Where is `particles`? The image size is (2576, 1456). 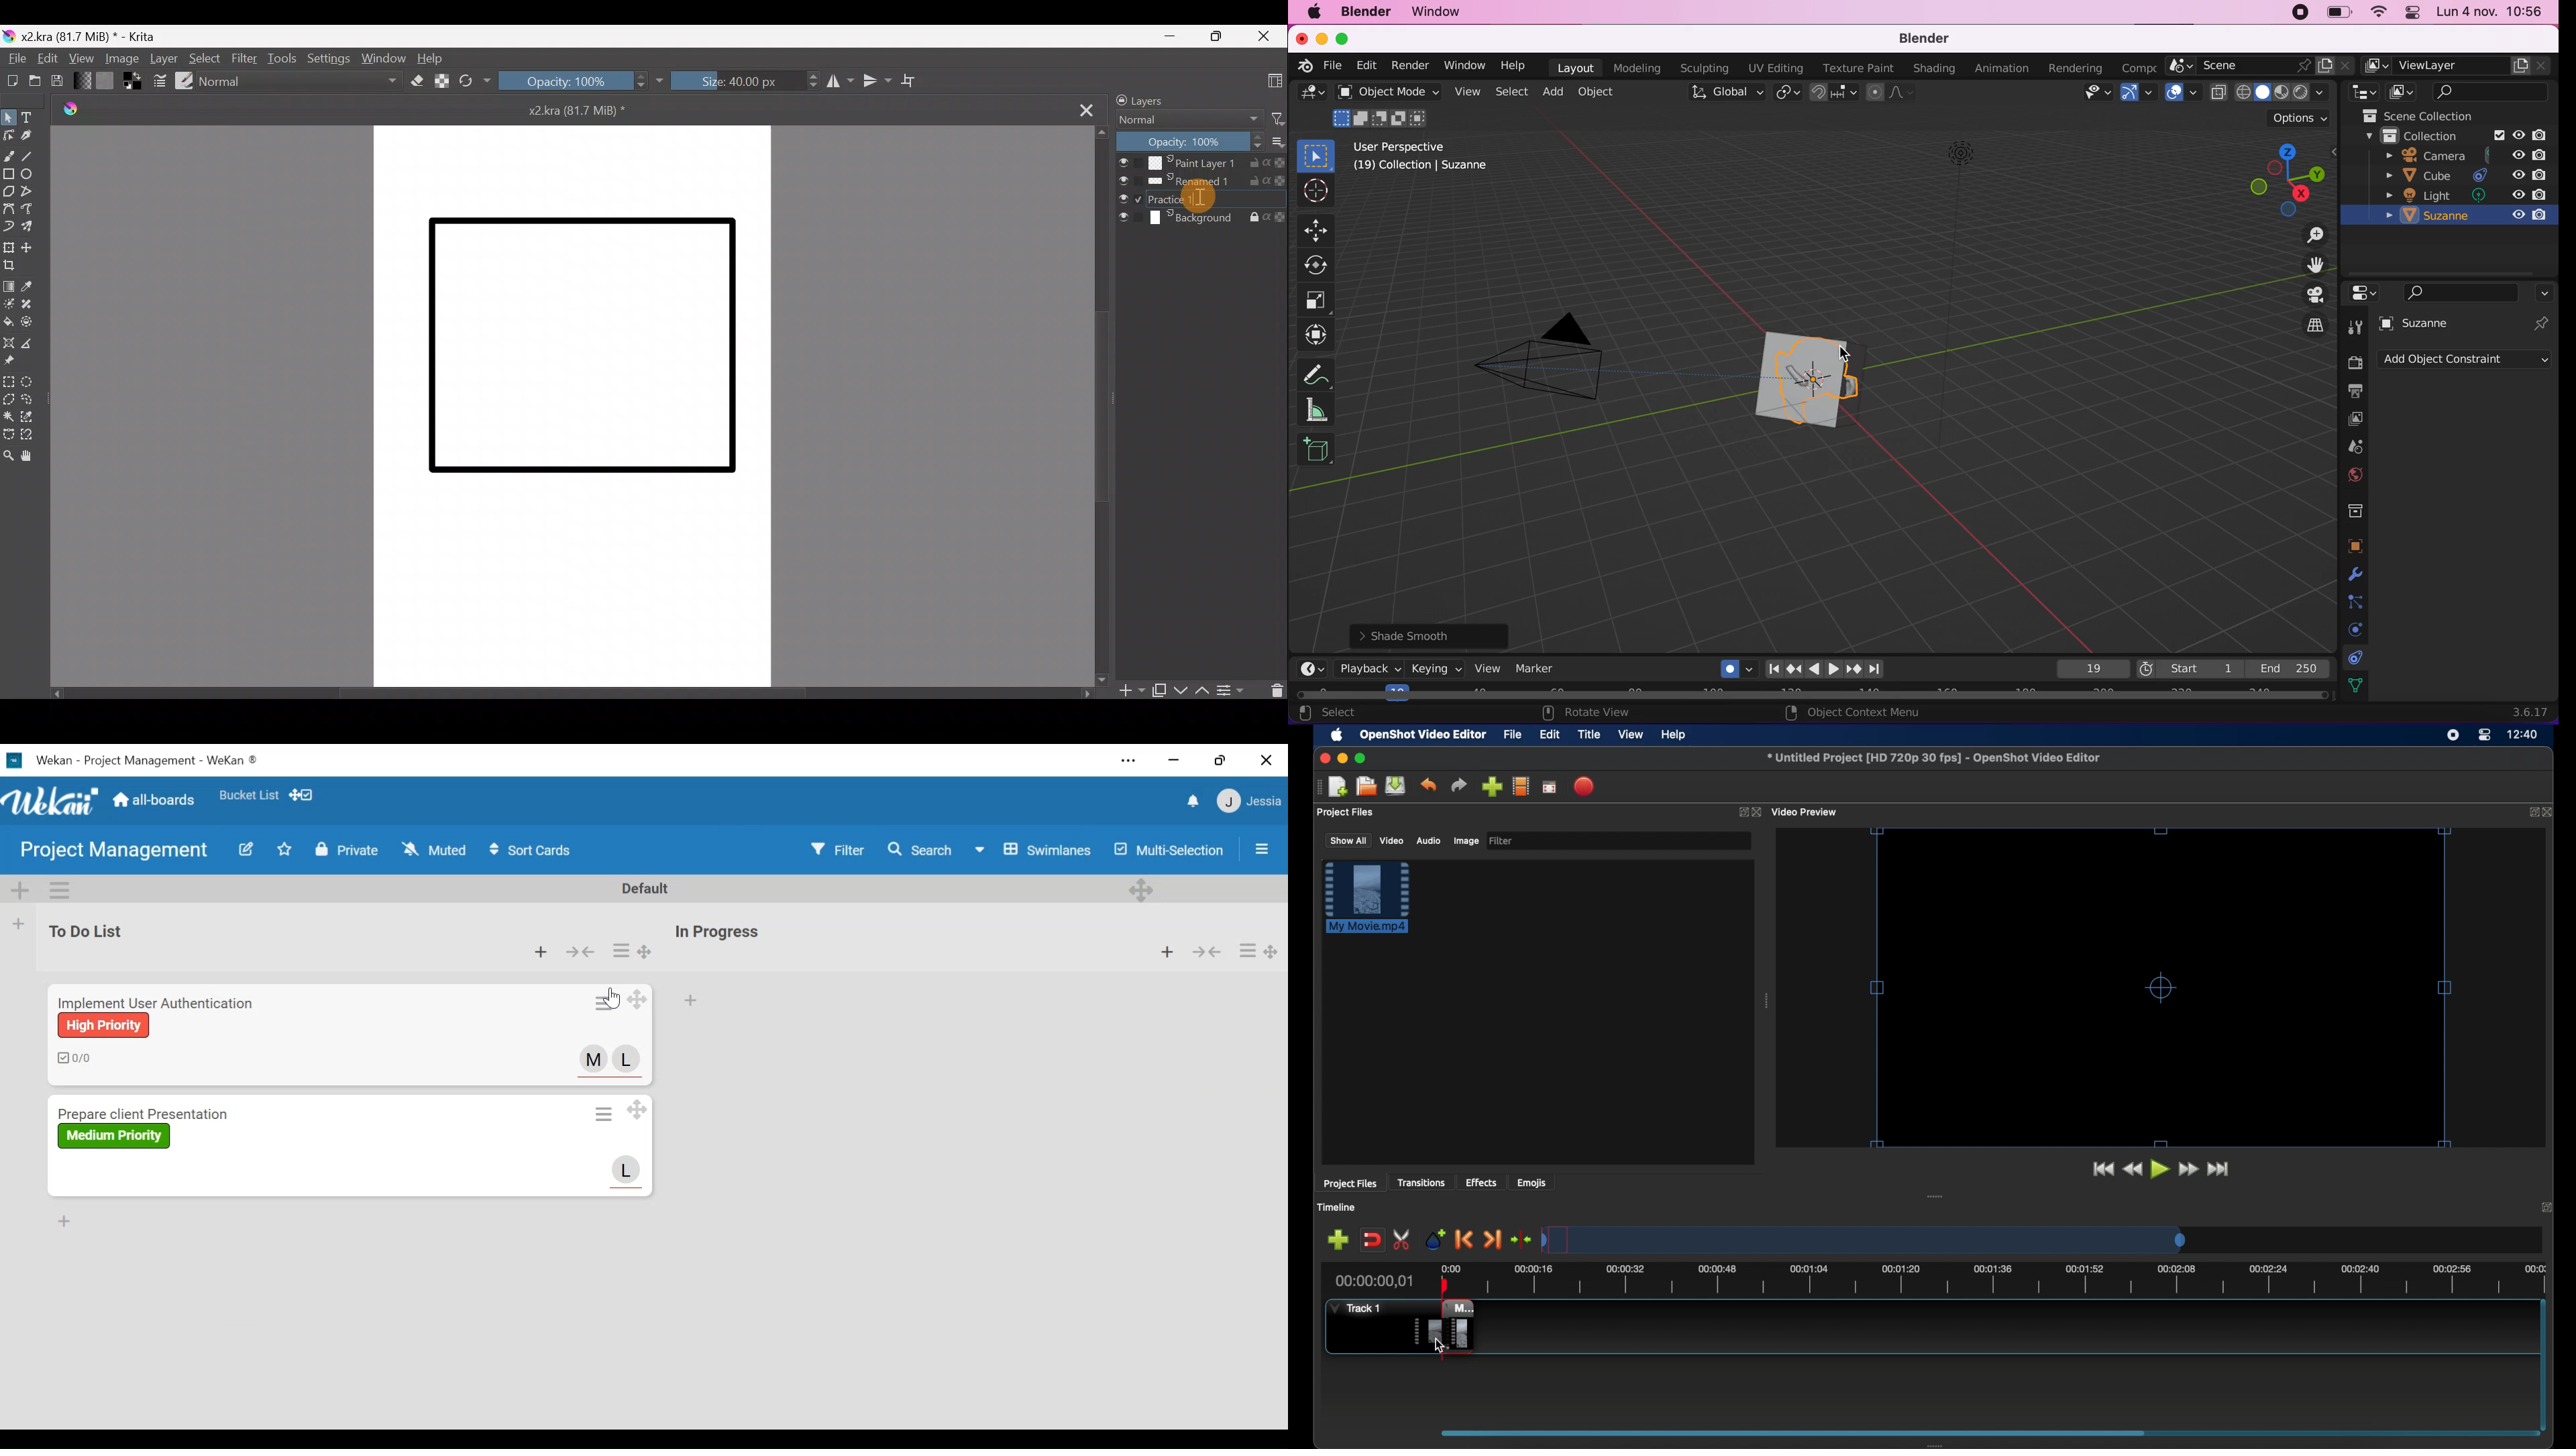 particles is located at coordinates (2354, 600).